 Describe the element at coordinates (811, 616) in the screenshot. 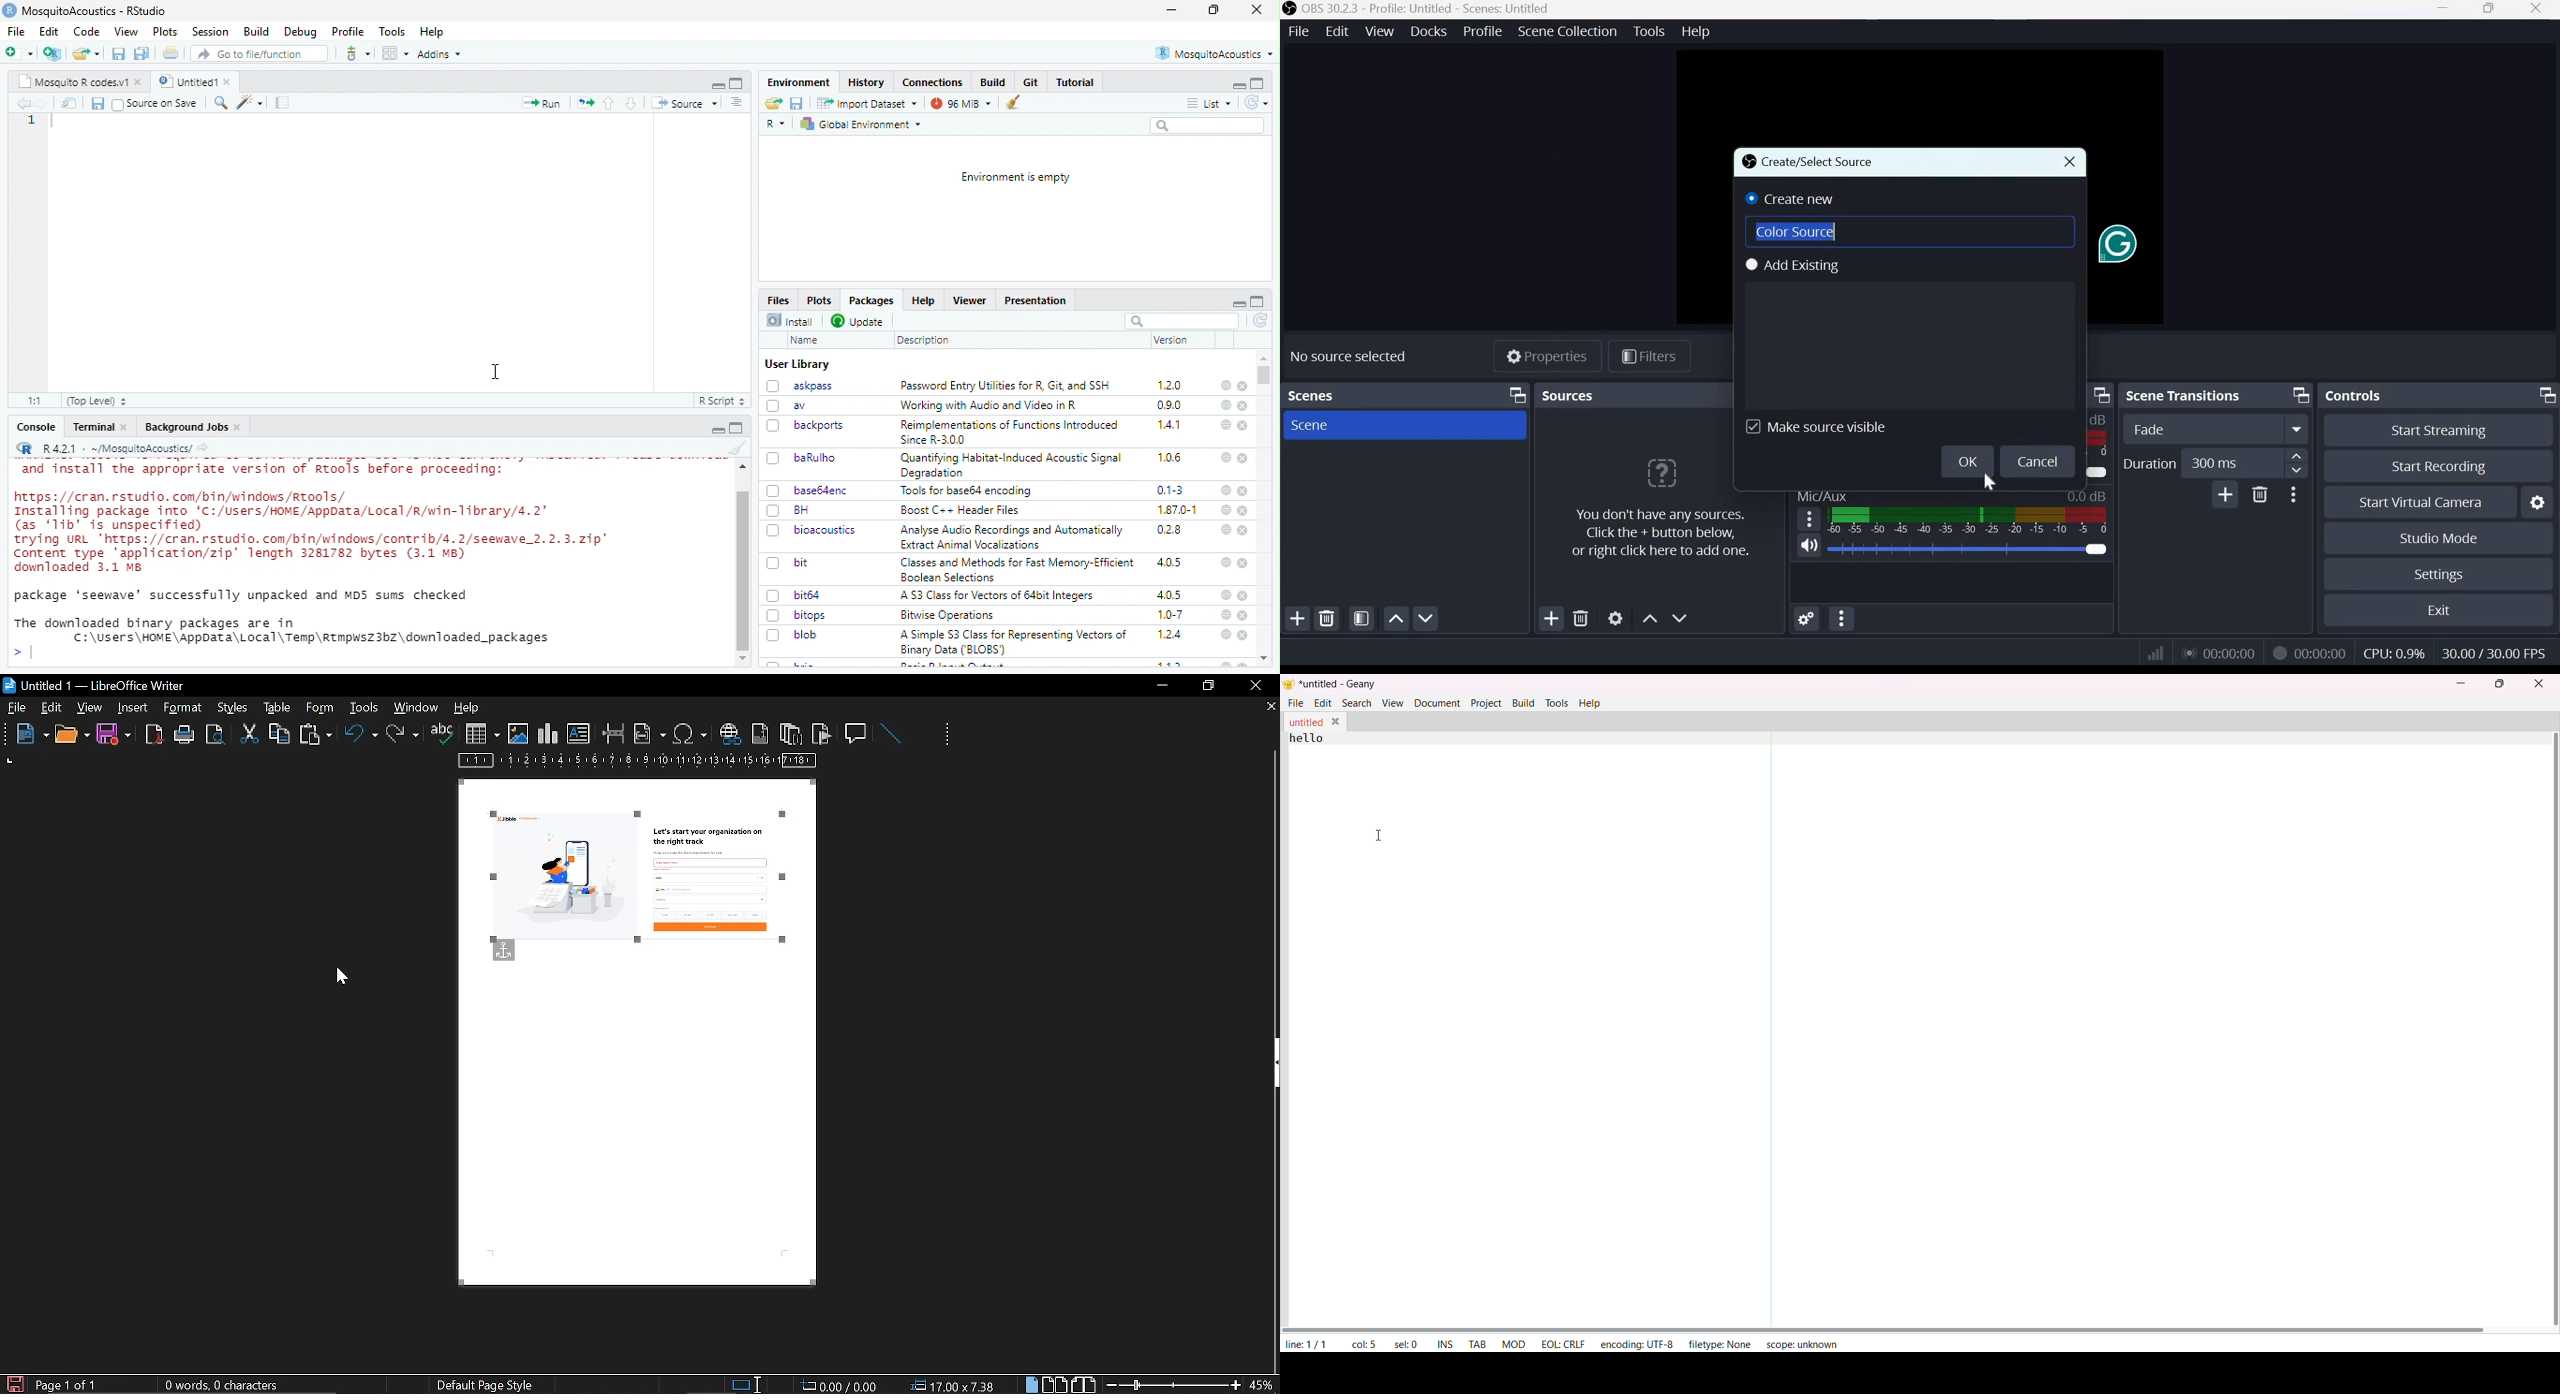

I see `bitops` at that location.